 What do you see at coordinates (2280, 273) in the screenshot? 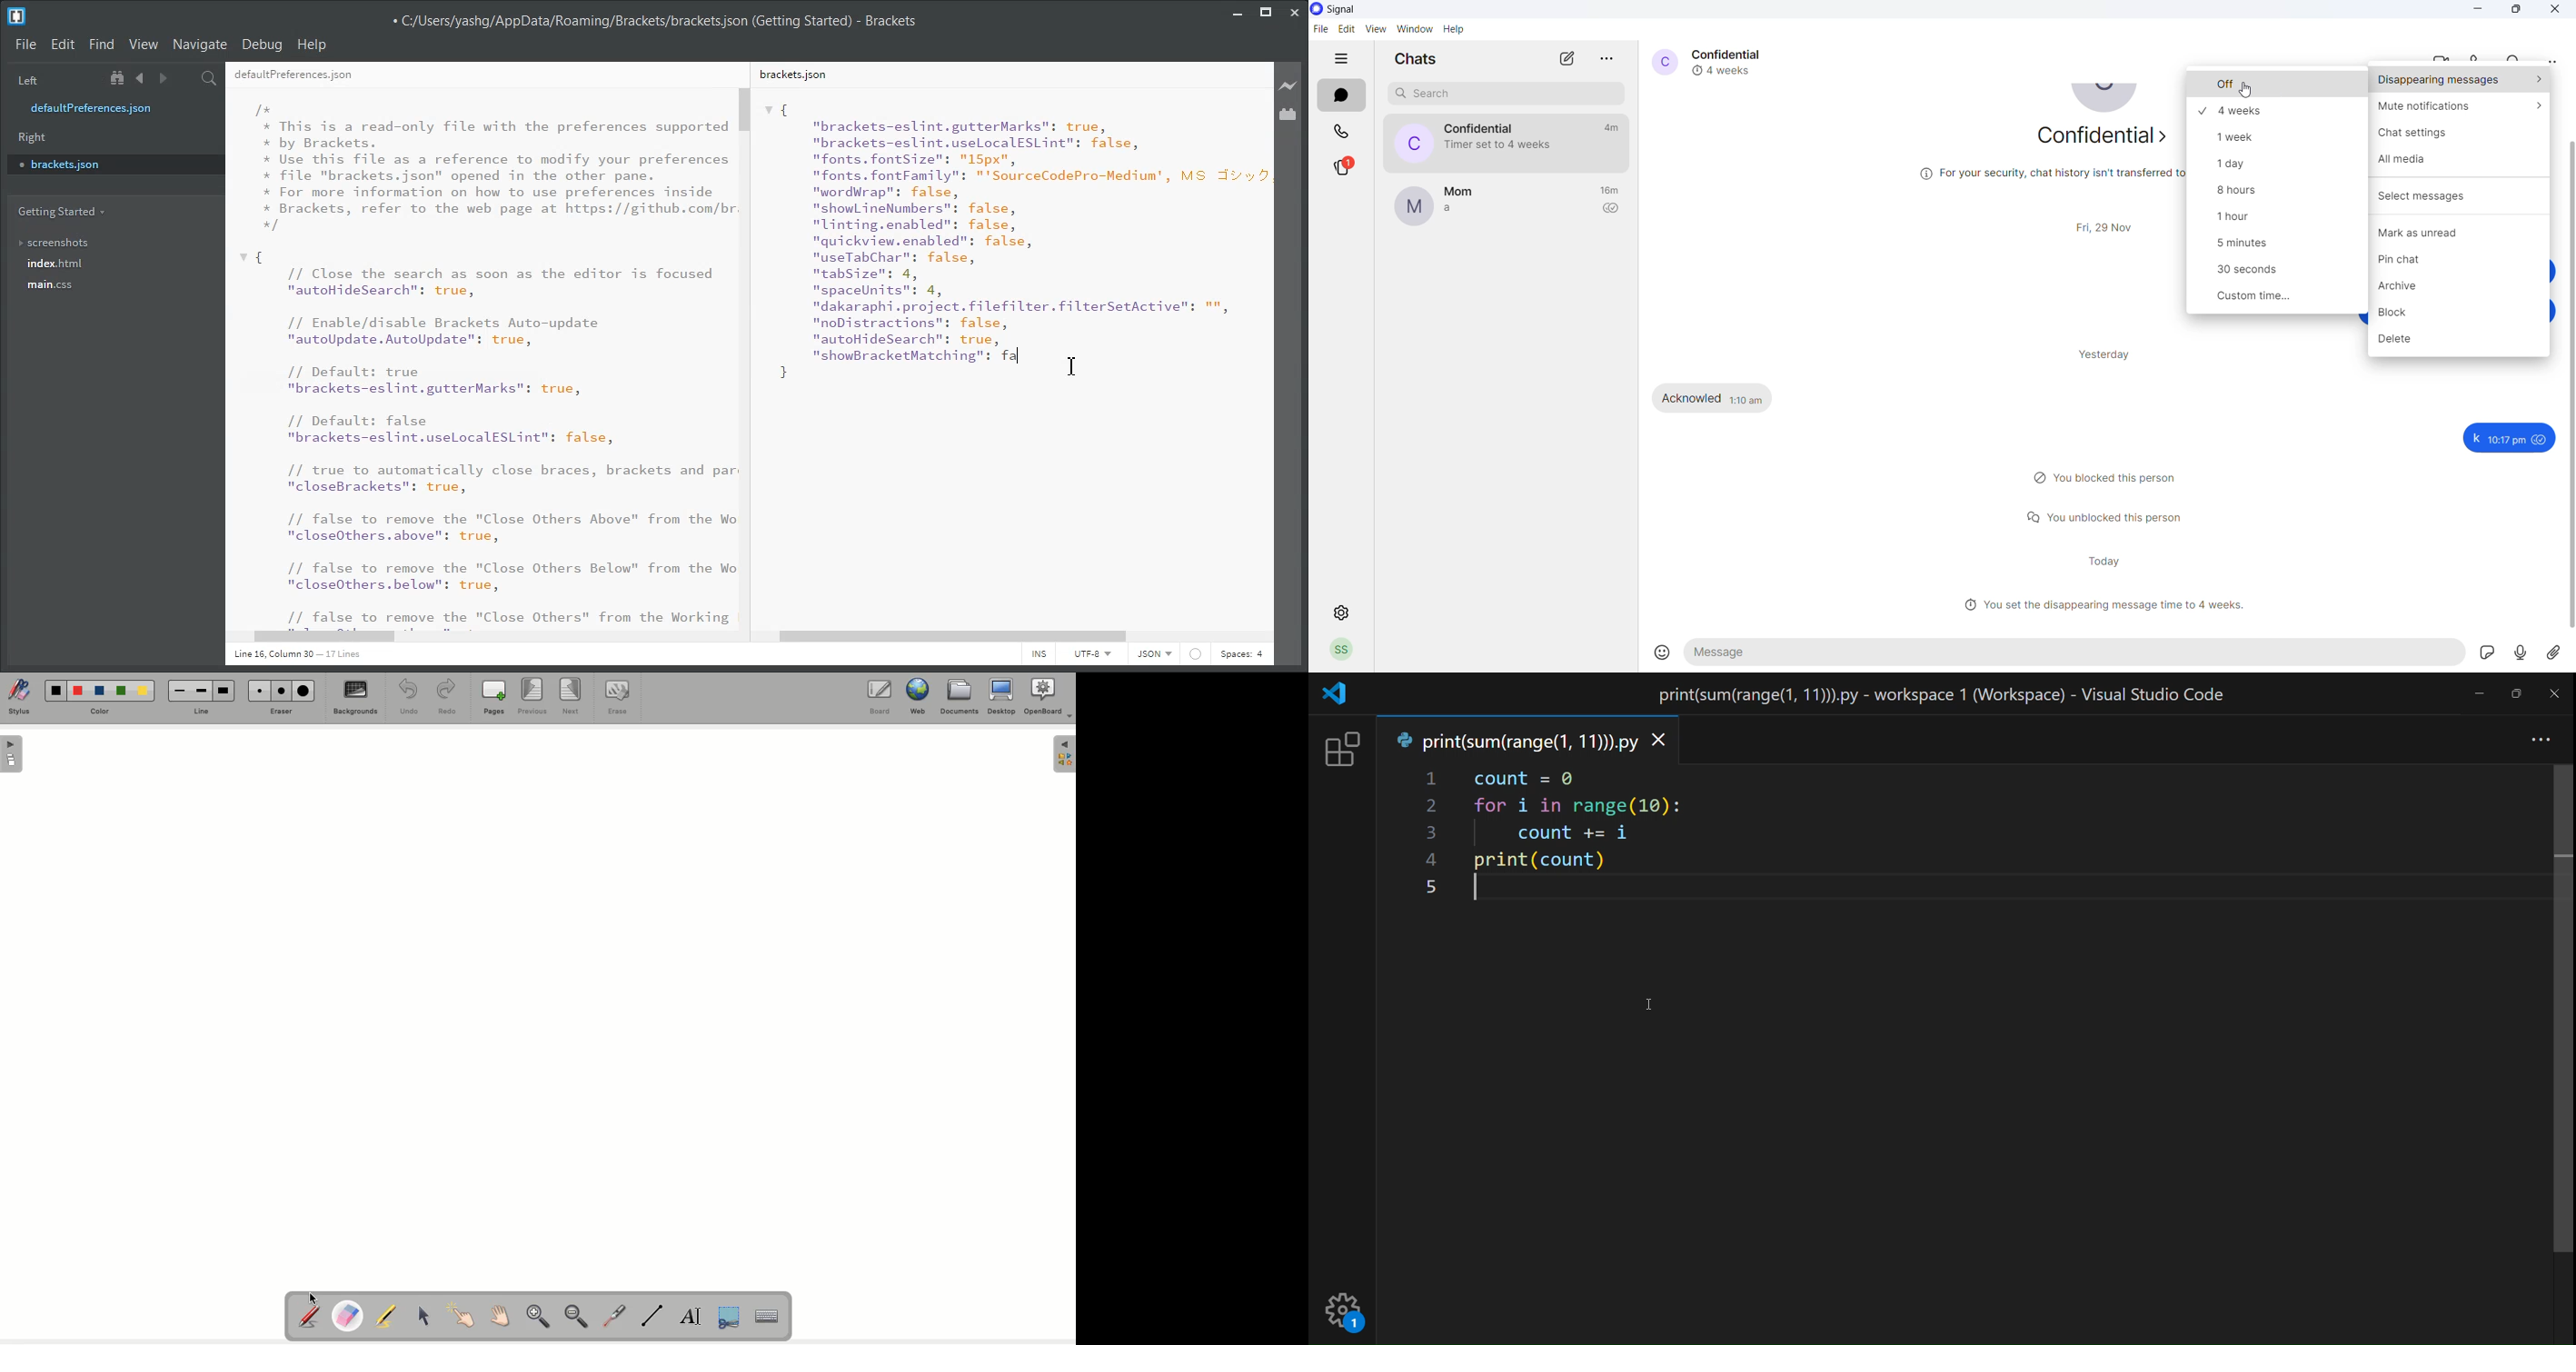
I see `disappearing messages timeframe` at bounding box center [2280, 273].